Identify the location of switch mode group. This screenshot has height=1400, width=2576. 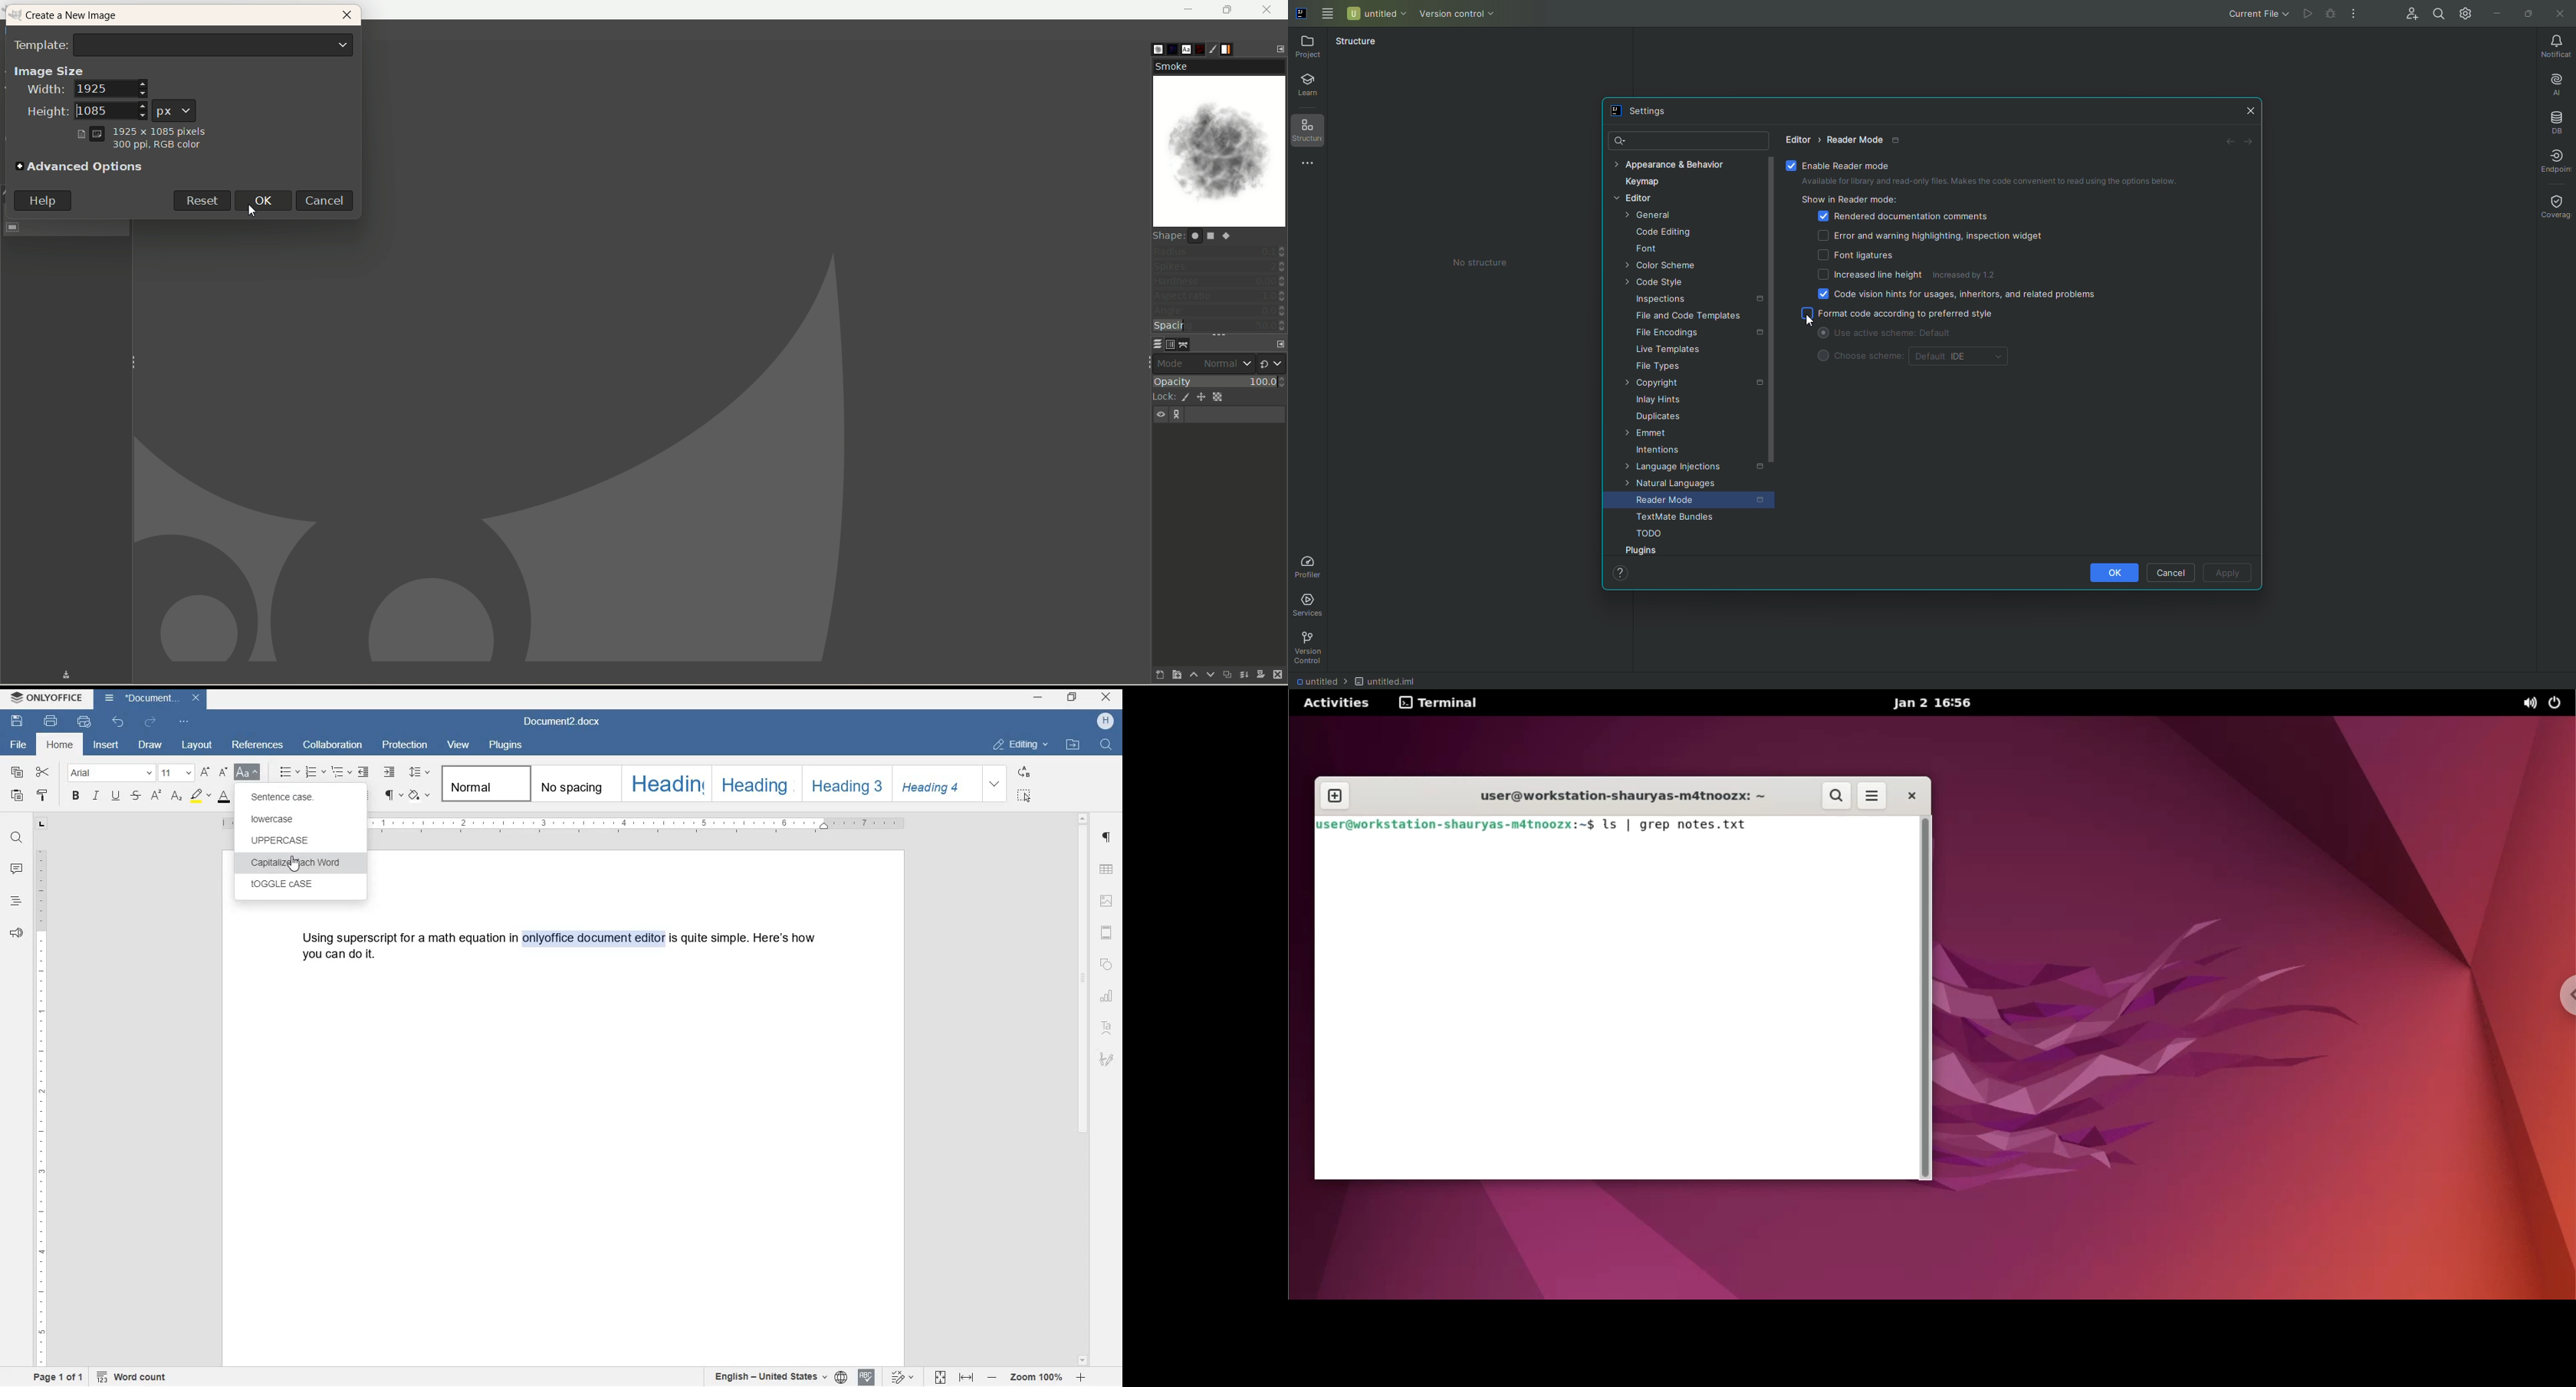
(1272, 360).